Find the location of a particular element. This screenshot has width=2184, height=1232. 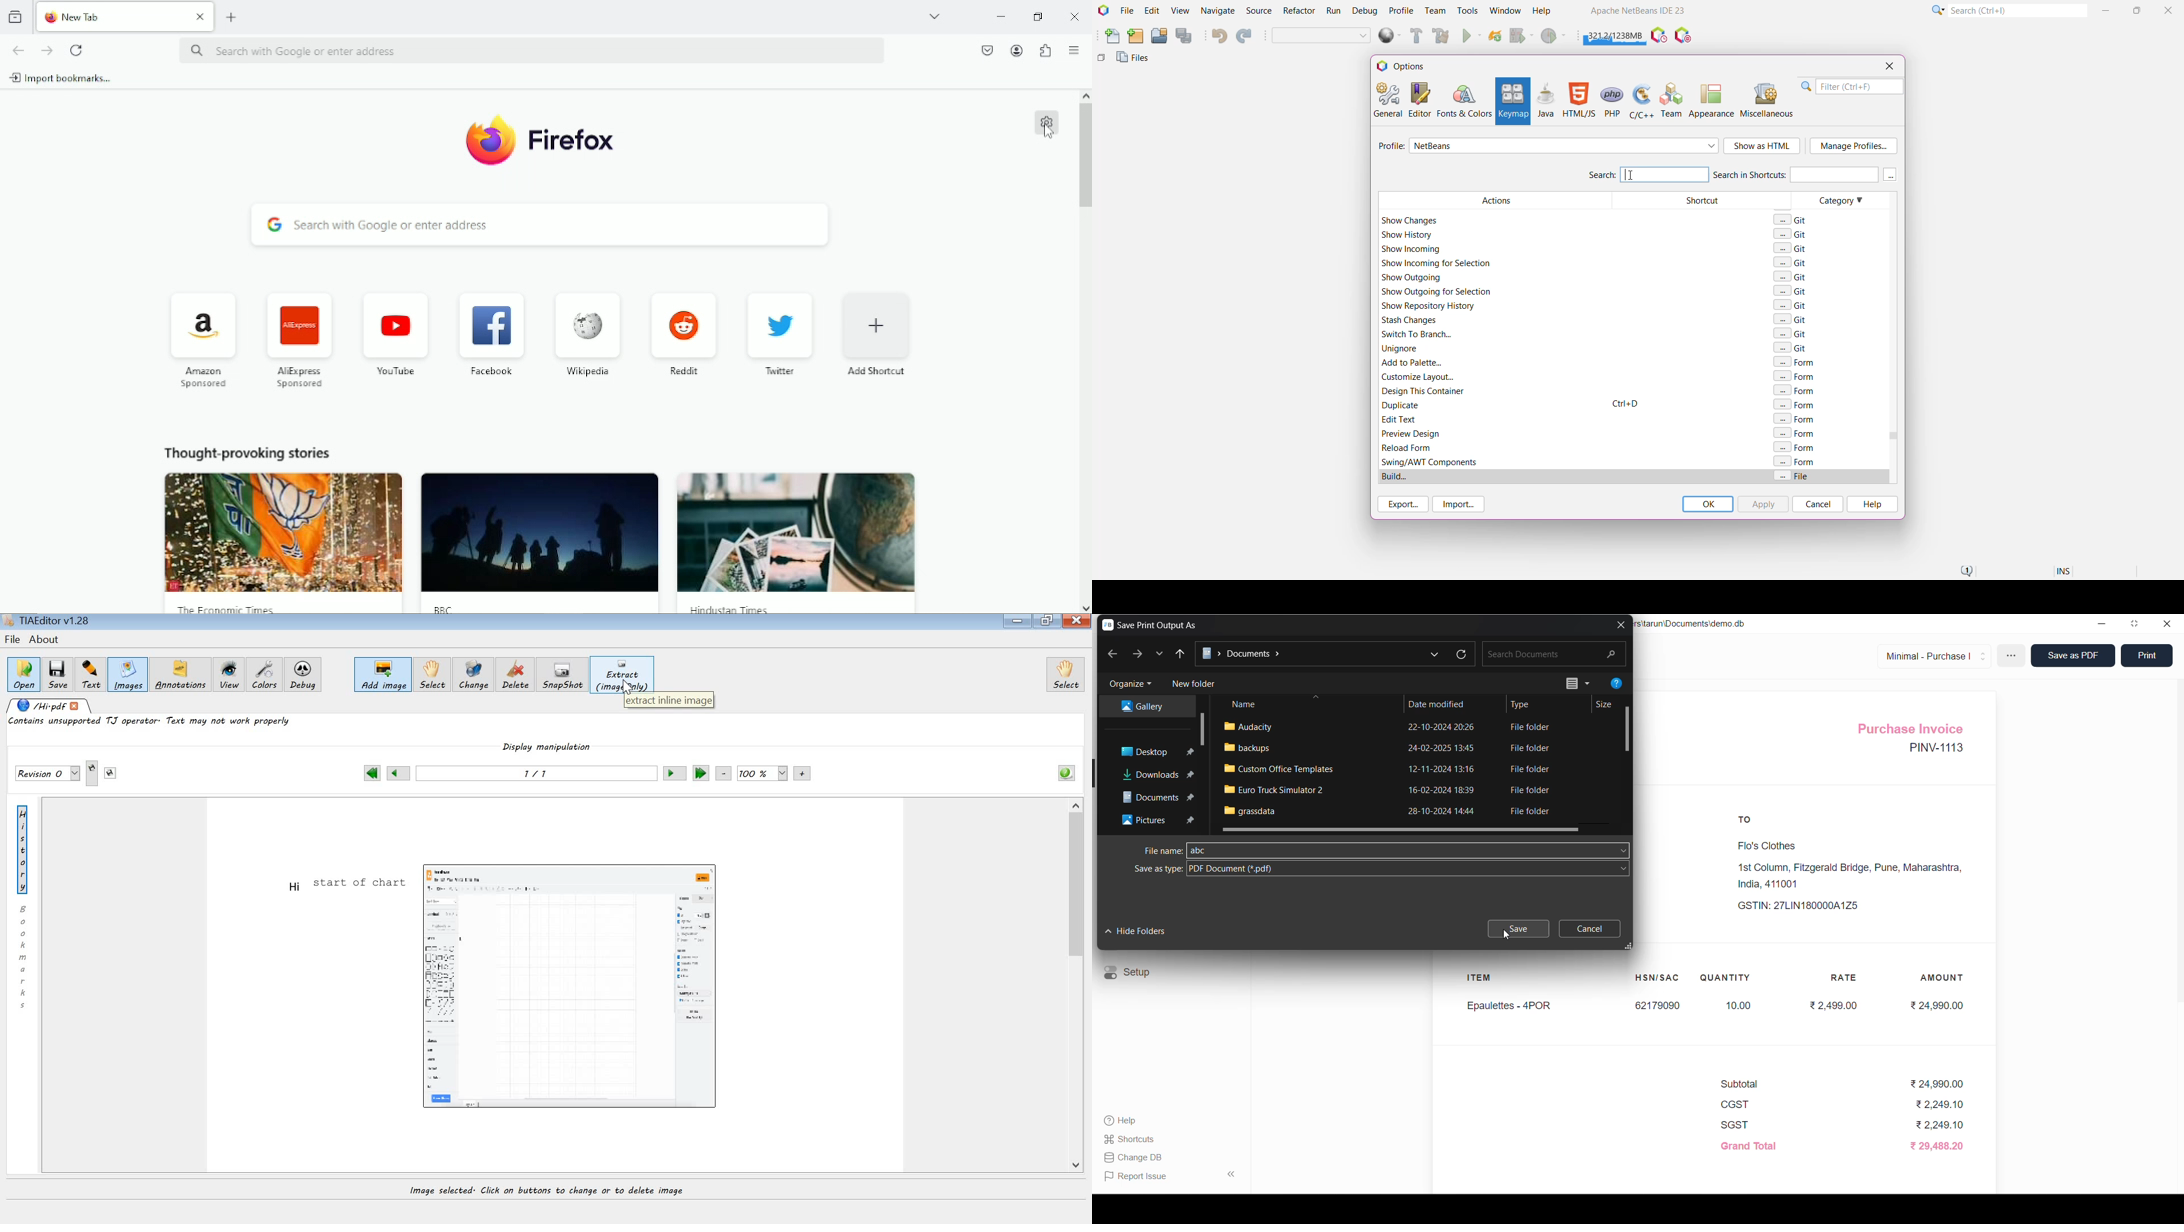

PHP is located at coordinates (1613, 100).